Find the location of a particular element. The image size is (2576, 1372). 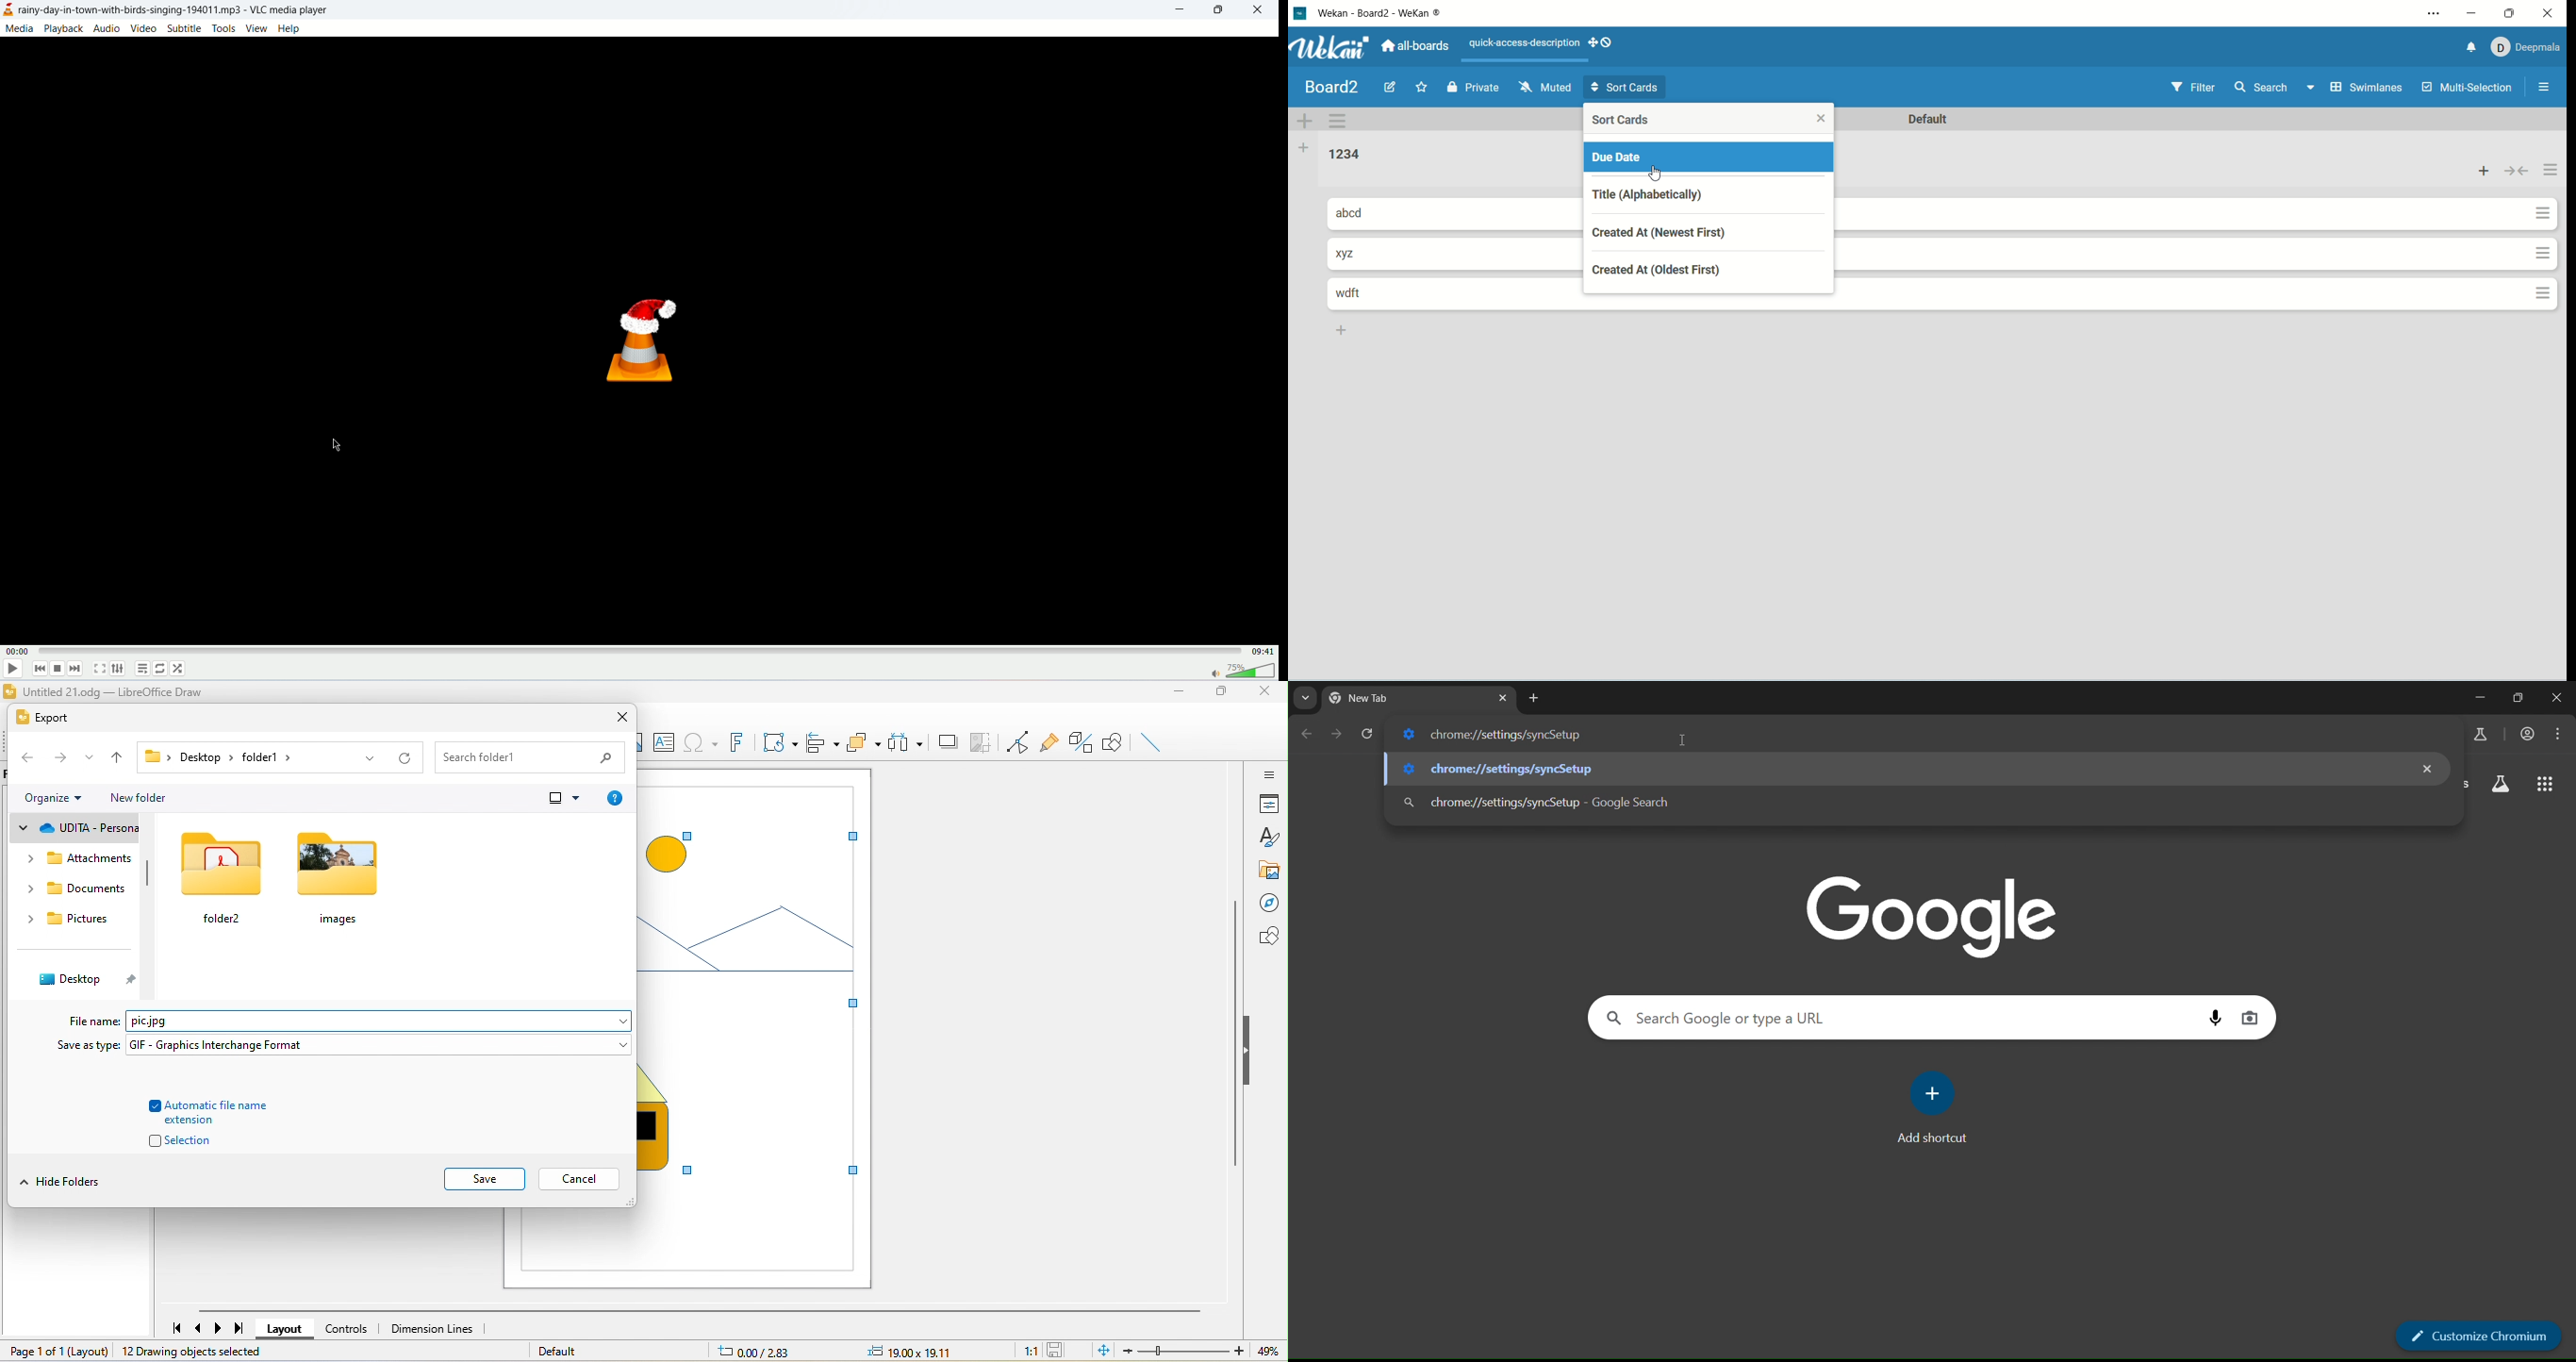

add list is located at coordinates (1305, 149).